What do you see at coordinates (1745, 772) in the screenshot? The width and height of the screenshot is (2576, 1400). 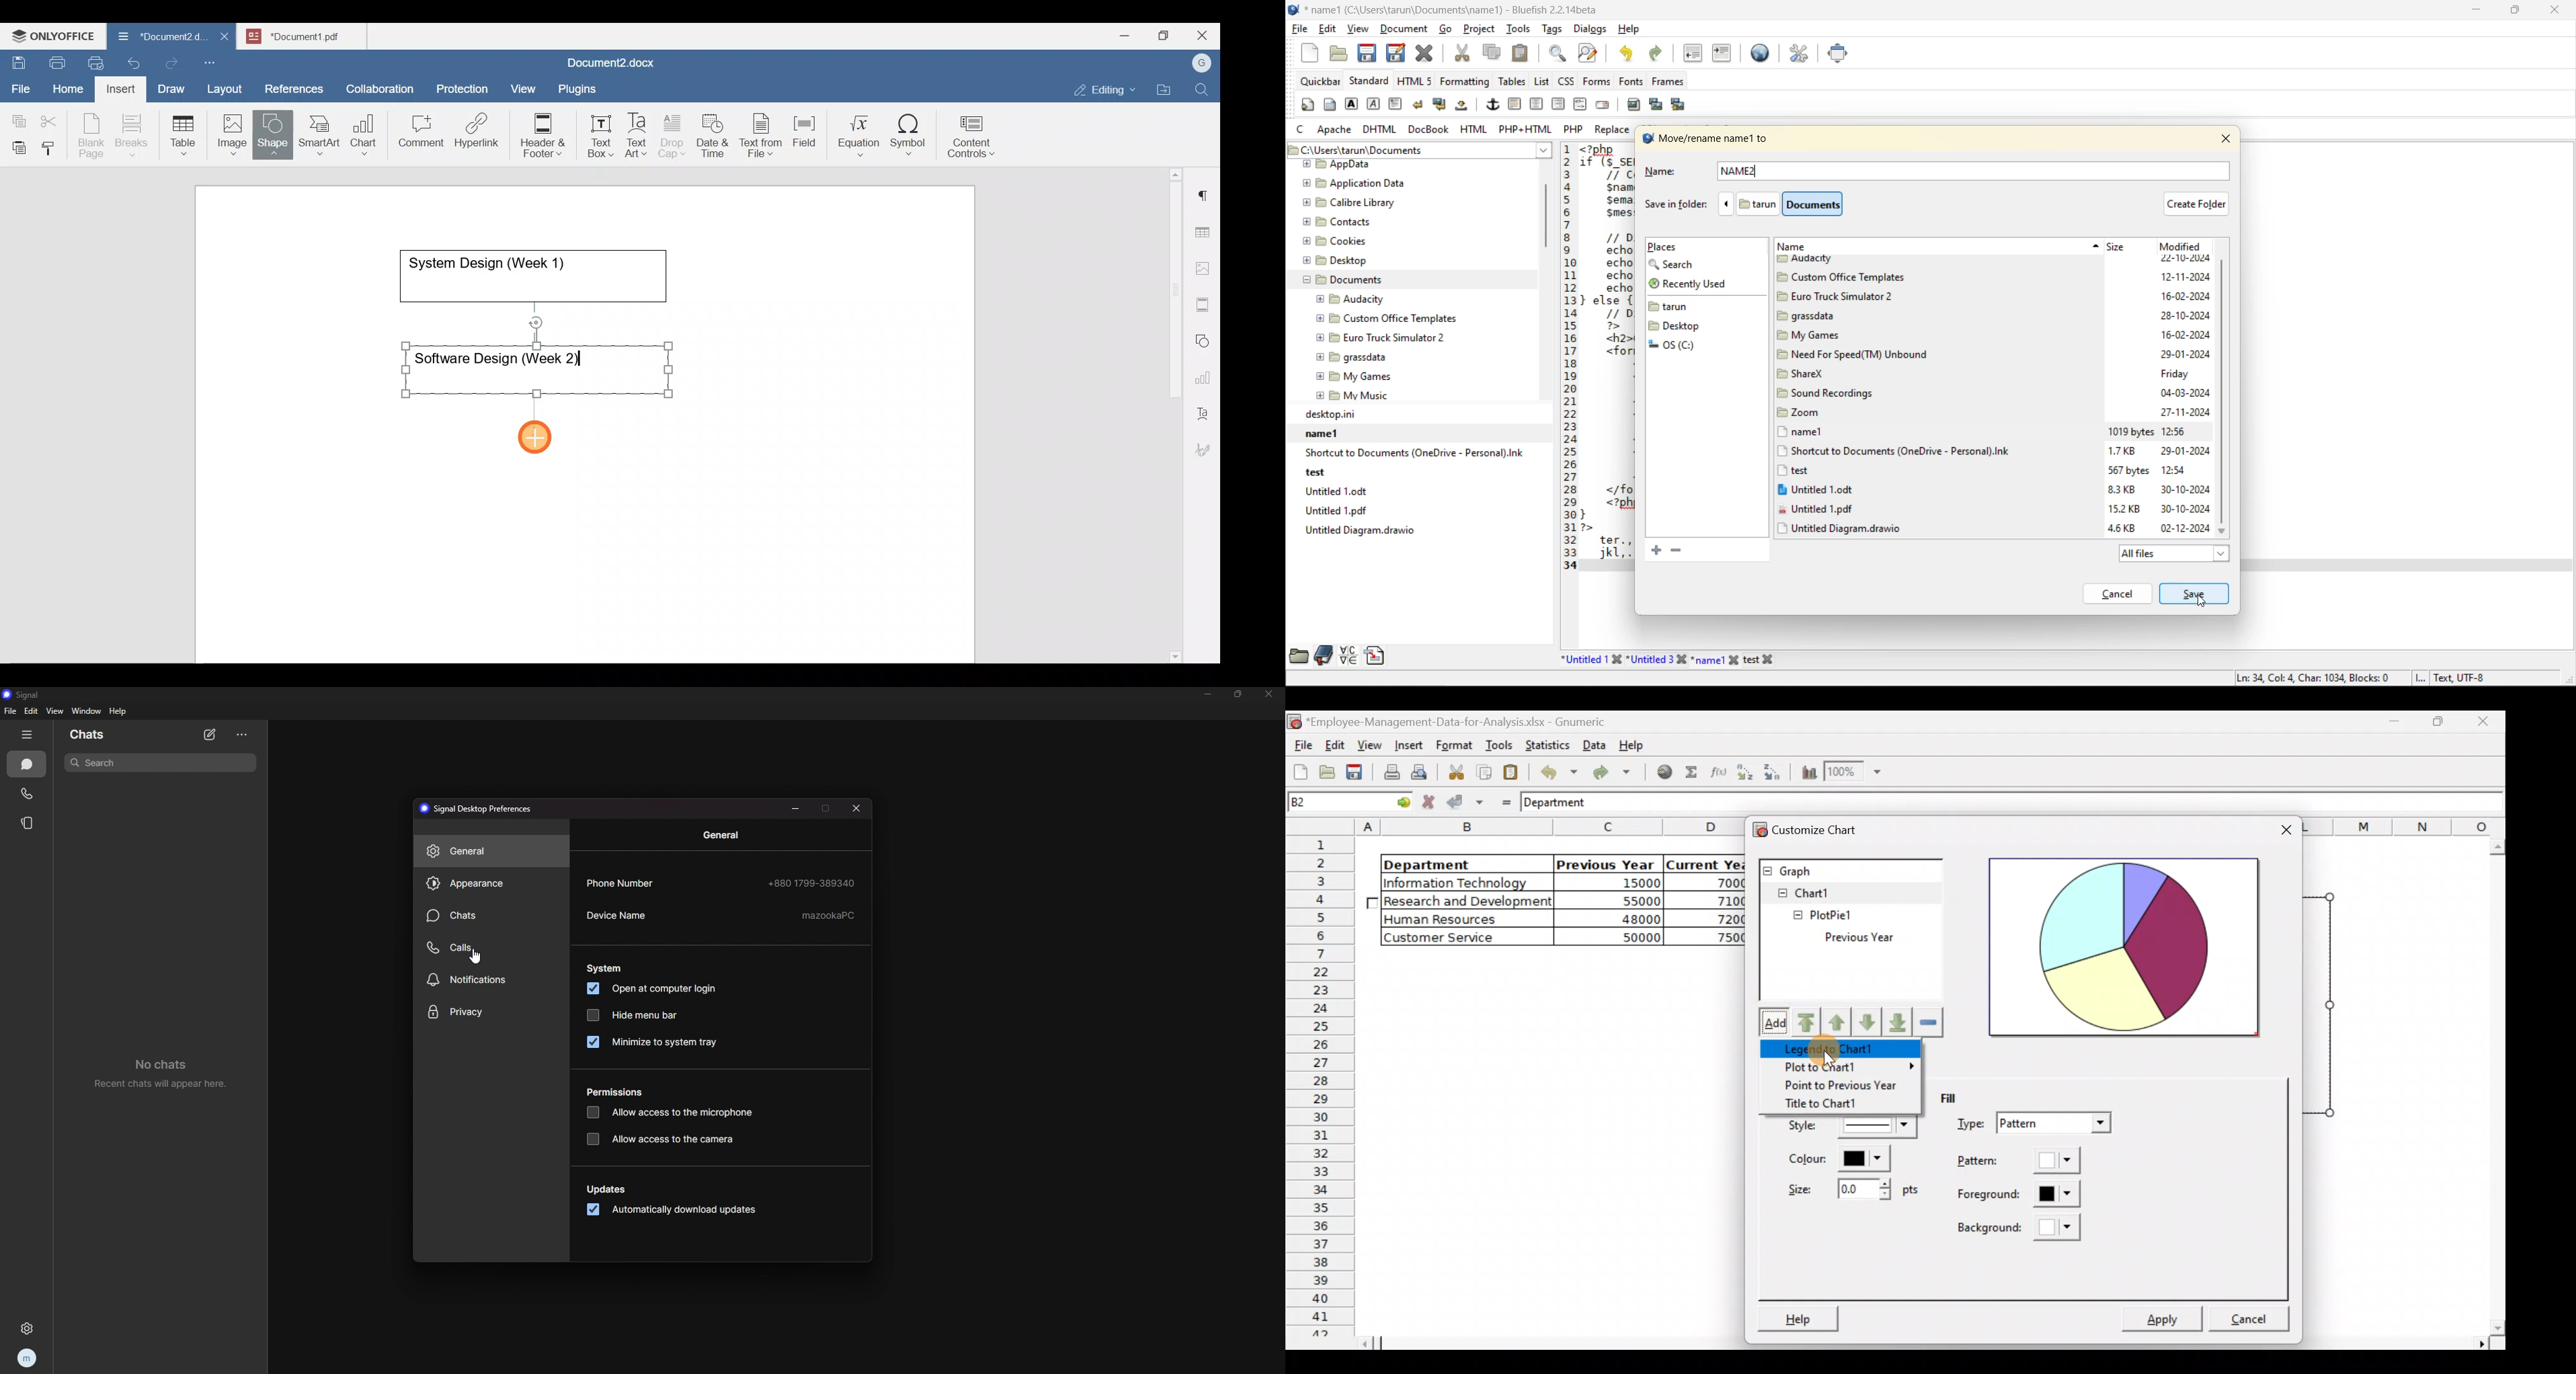 I see `Sort in Ascending order` at bounding box center [1745, 772].